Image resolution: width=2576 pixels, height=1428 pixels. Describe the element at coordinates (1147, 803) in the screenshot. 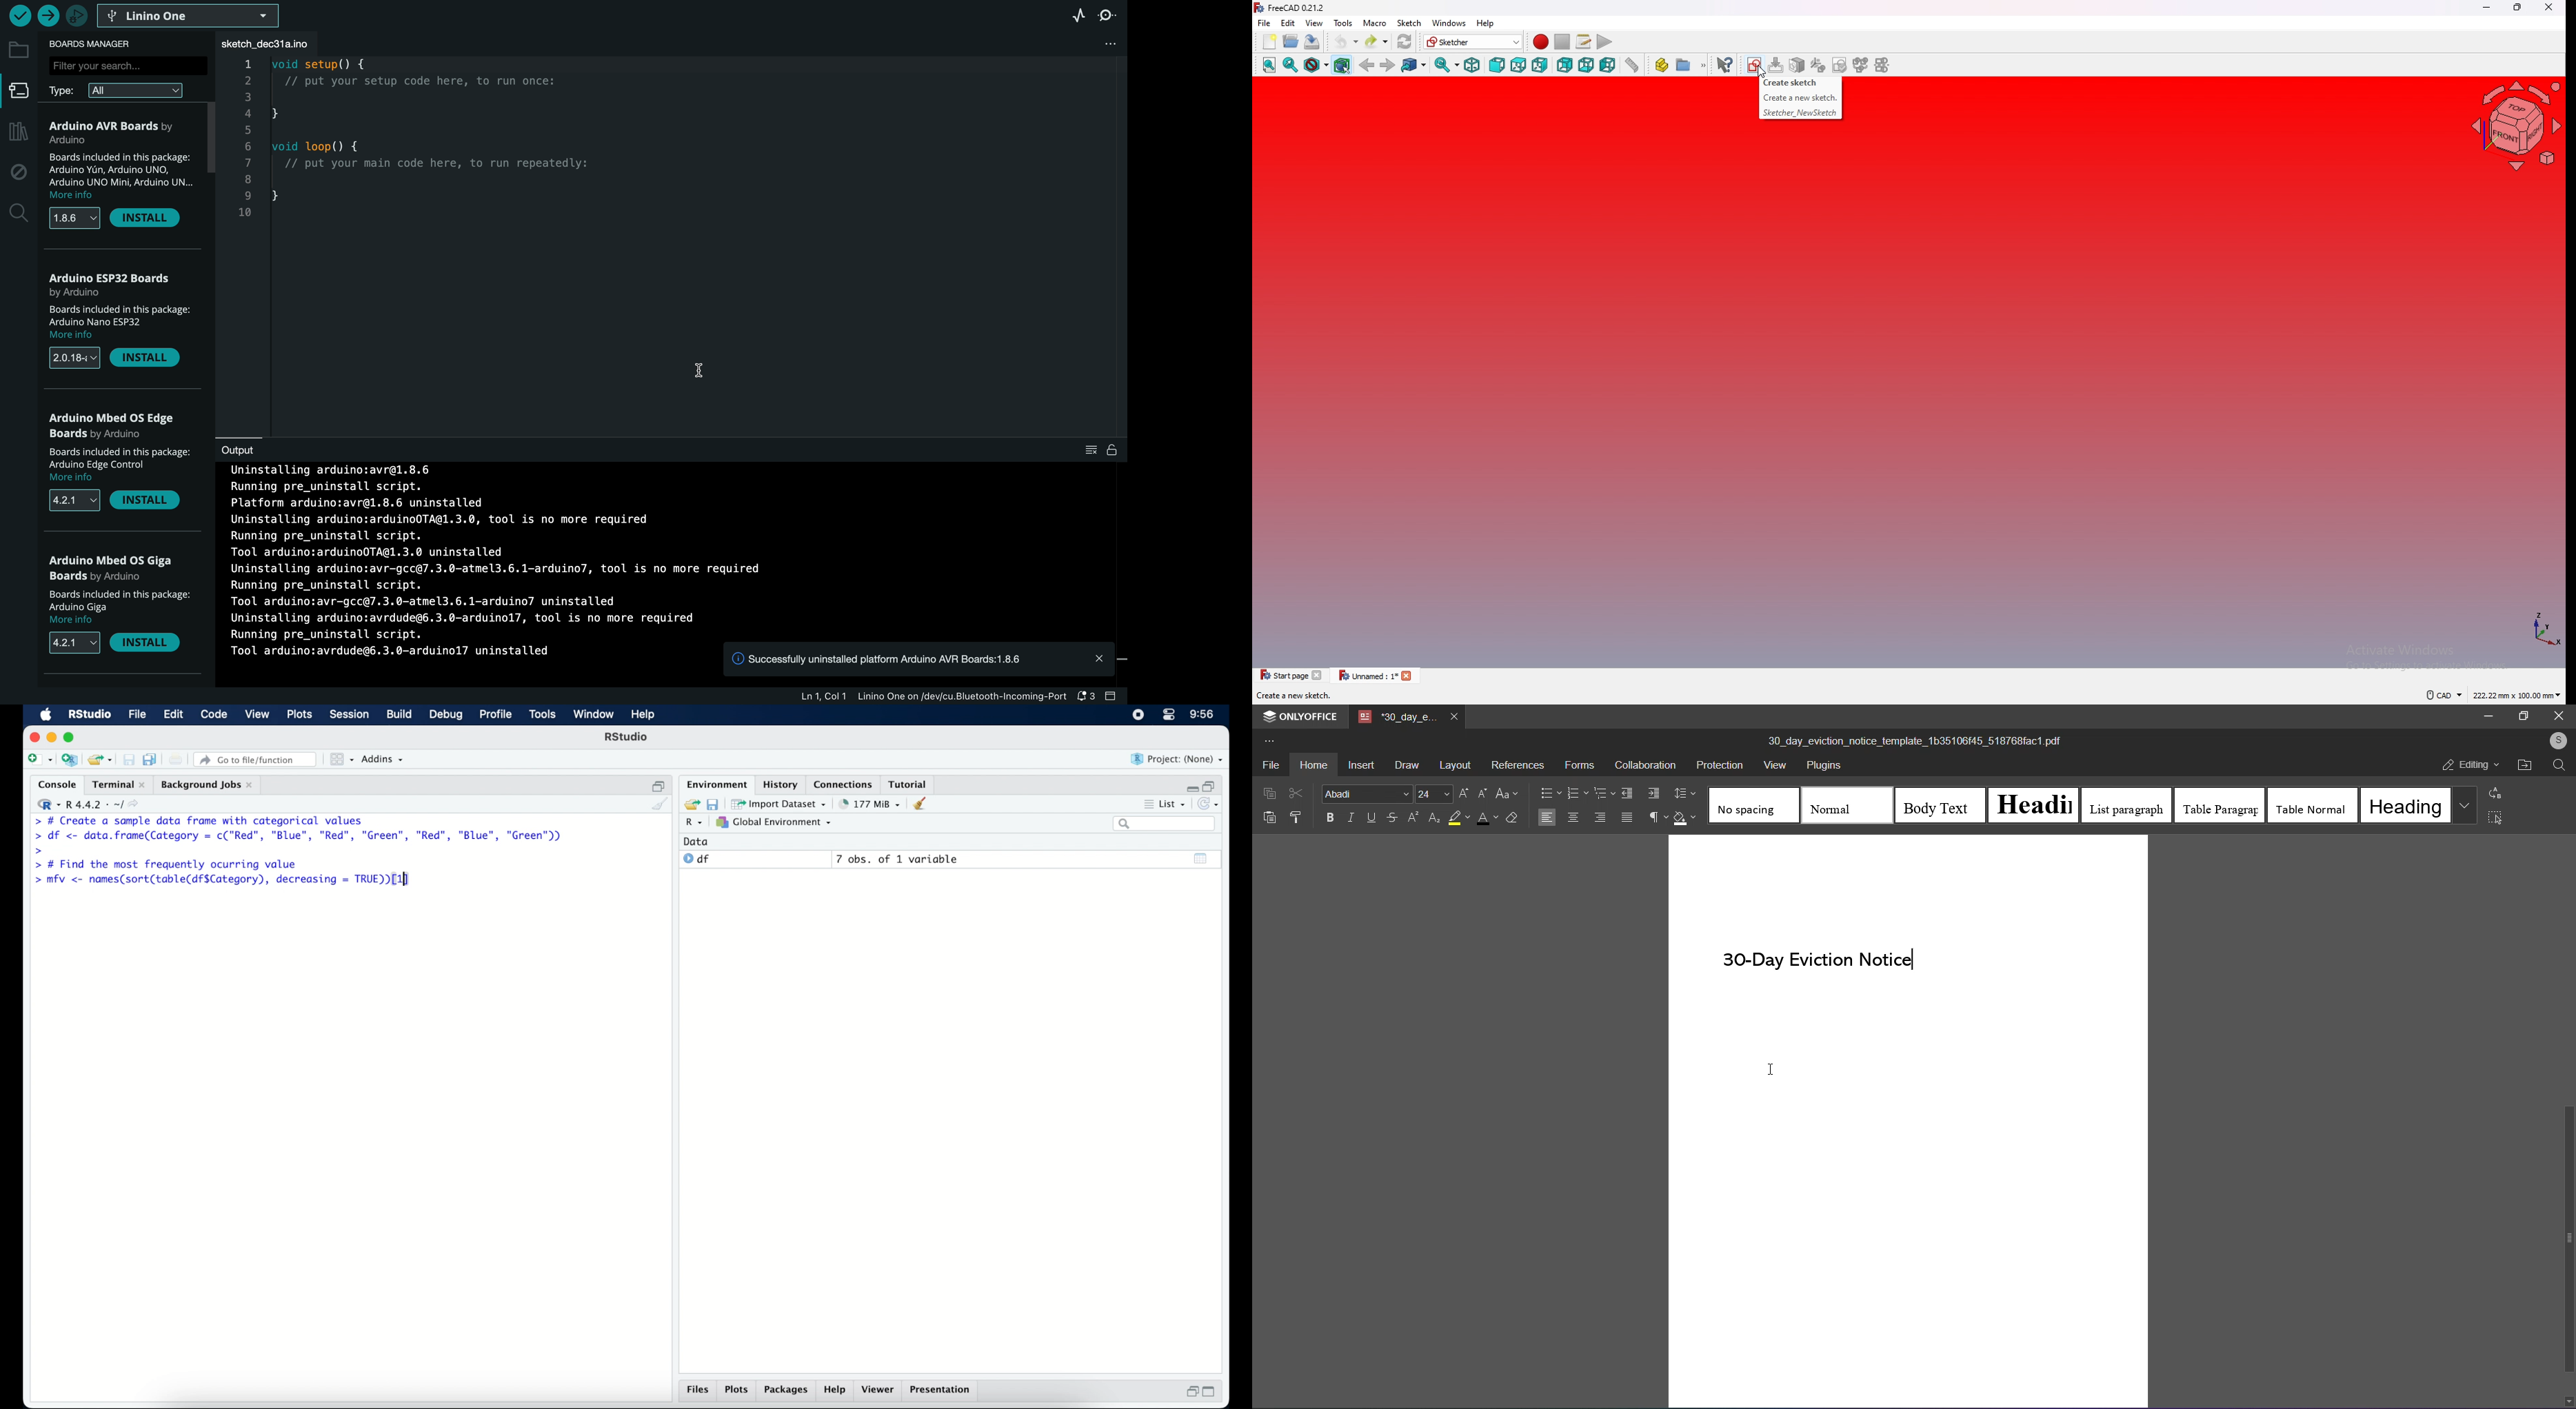

I see `more options` at that location.